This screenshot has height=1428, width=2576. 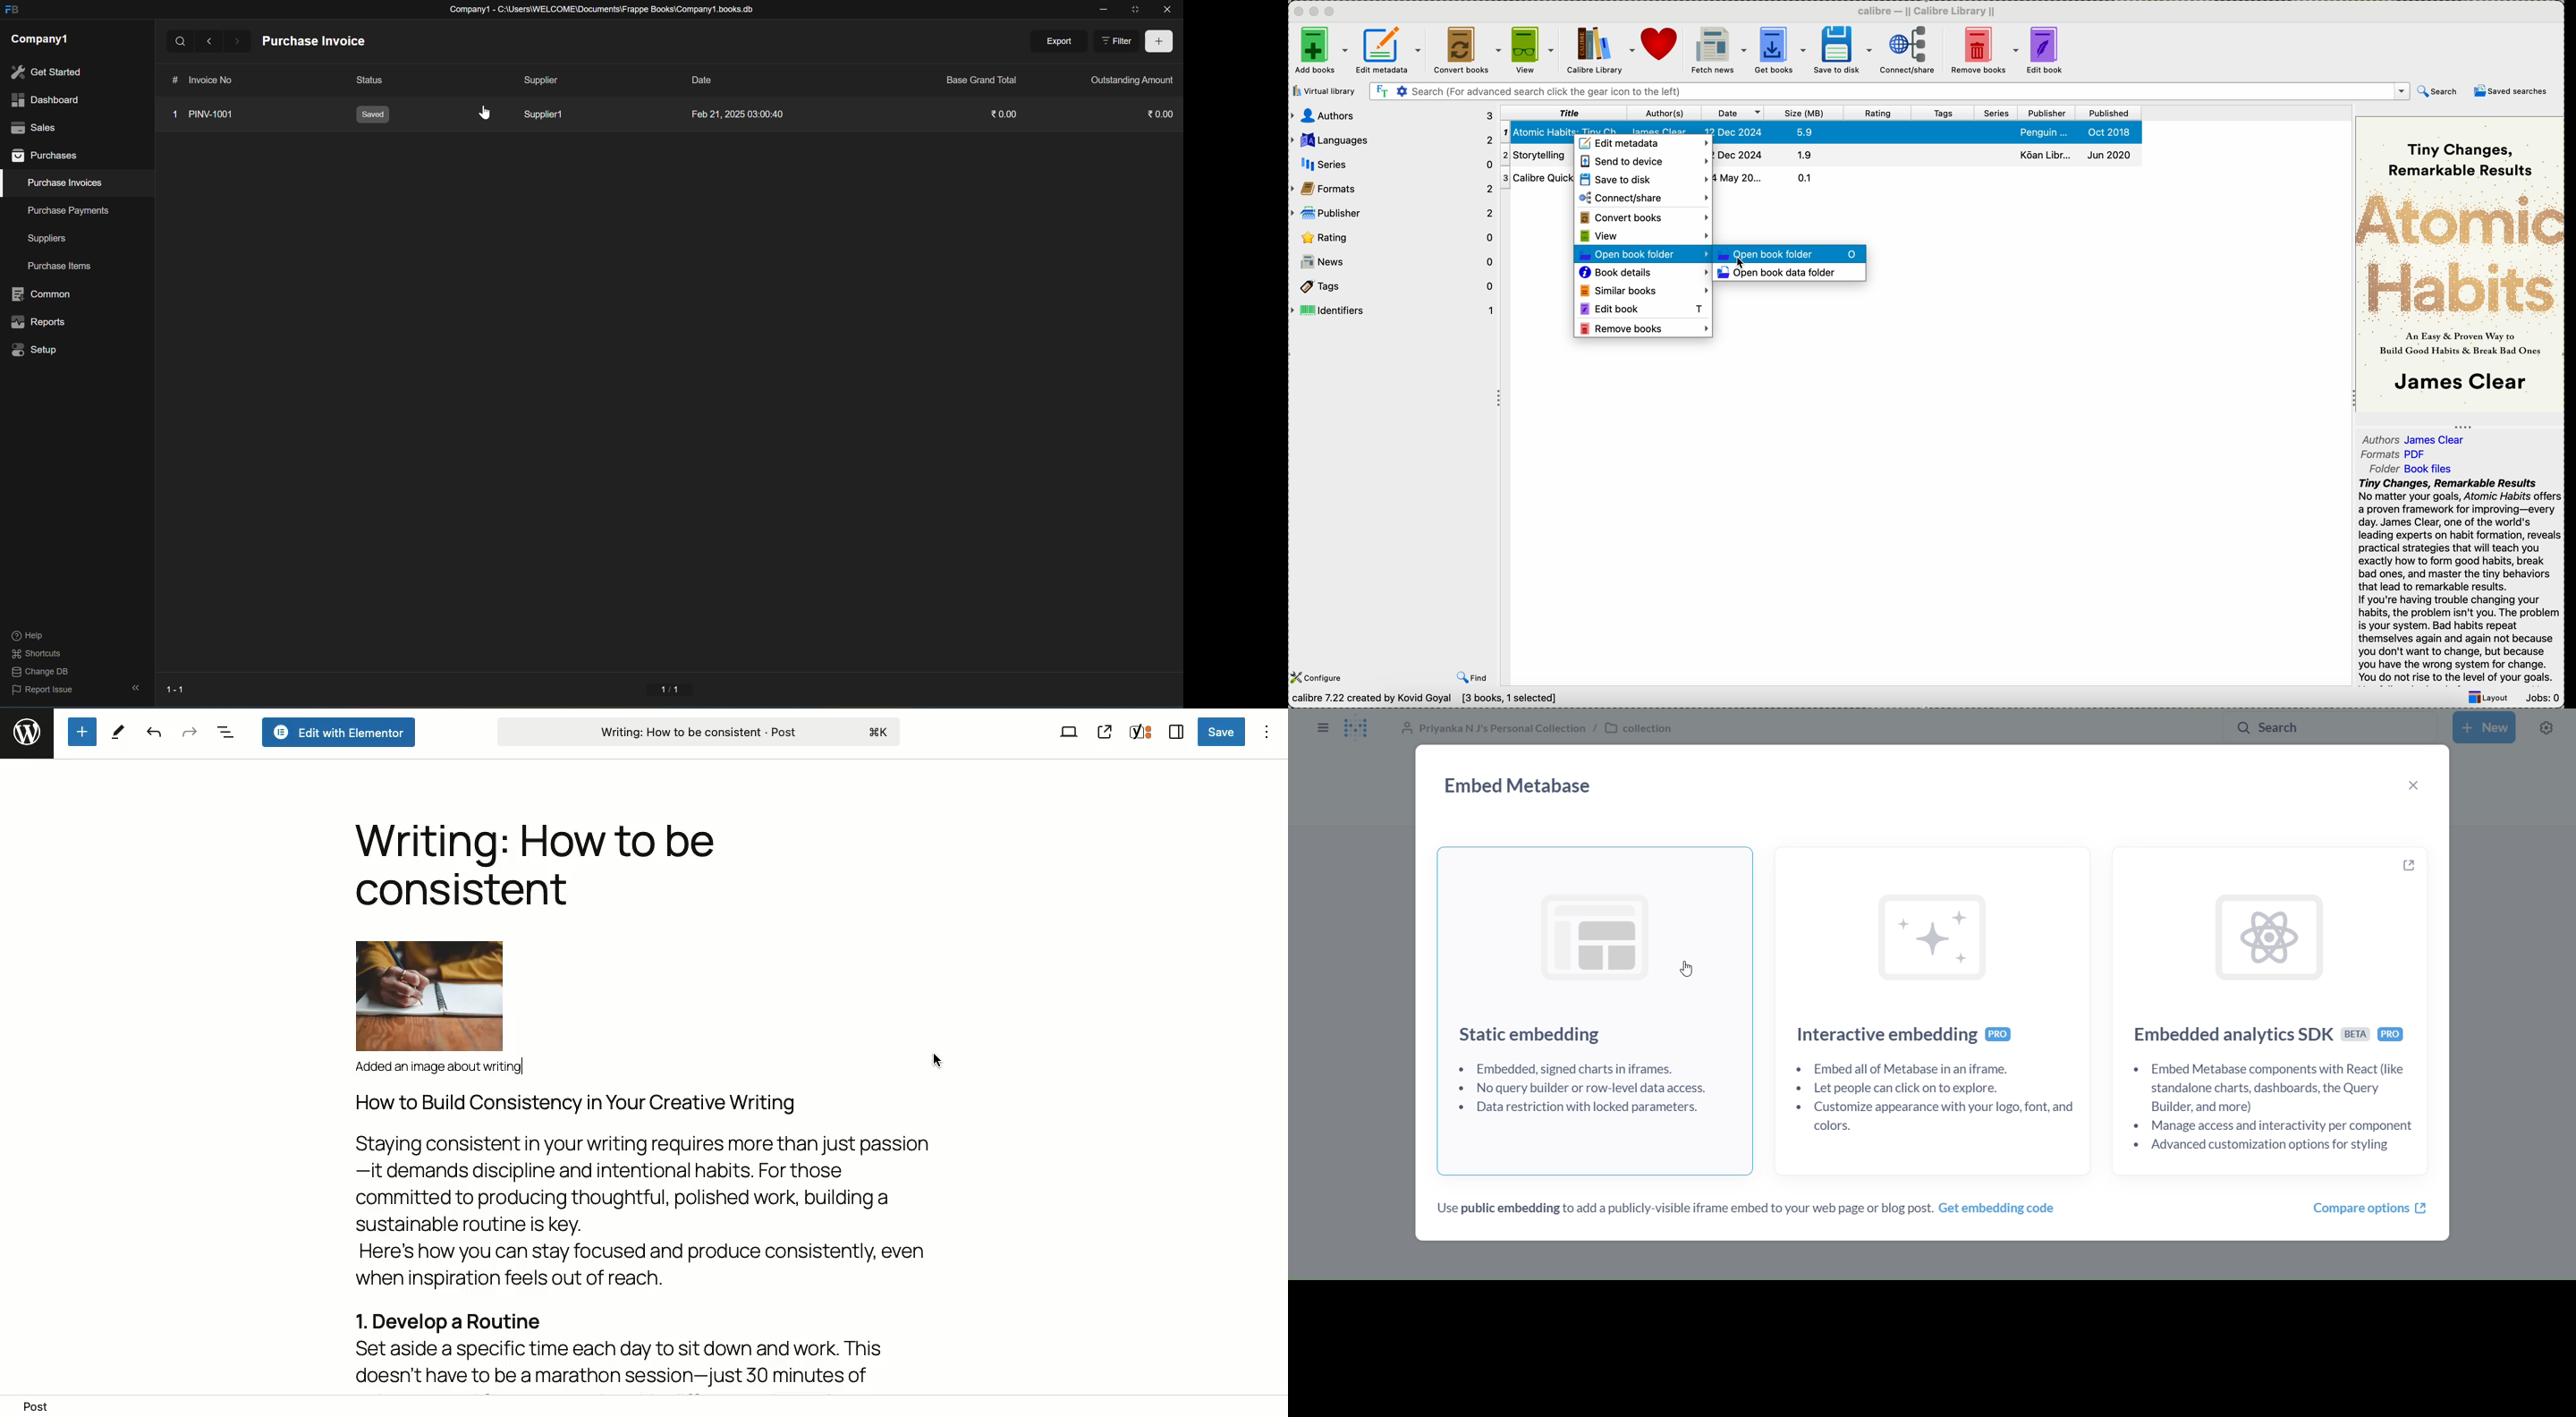 What do you see at coordinates (61, 267) in the screenshot?
I see `purchase items` at bounding box center [61, 267].